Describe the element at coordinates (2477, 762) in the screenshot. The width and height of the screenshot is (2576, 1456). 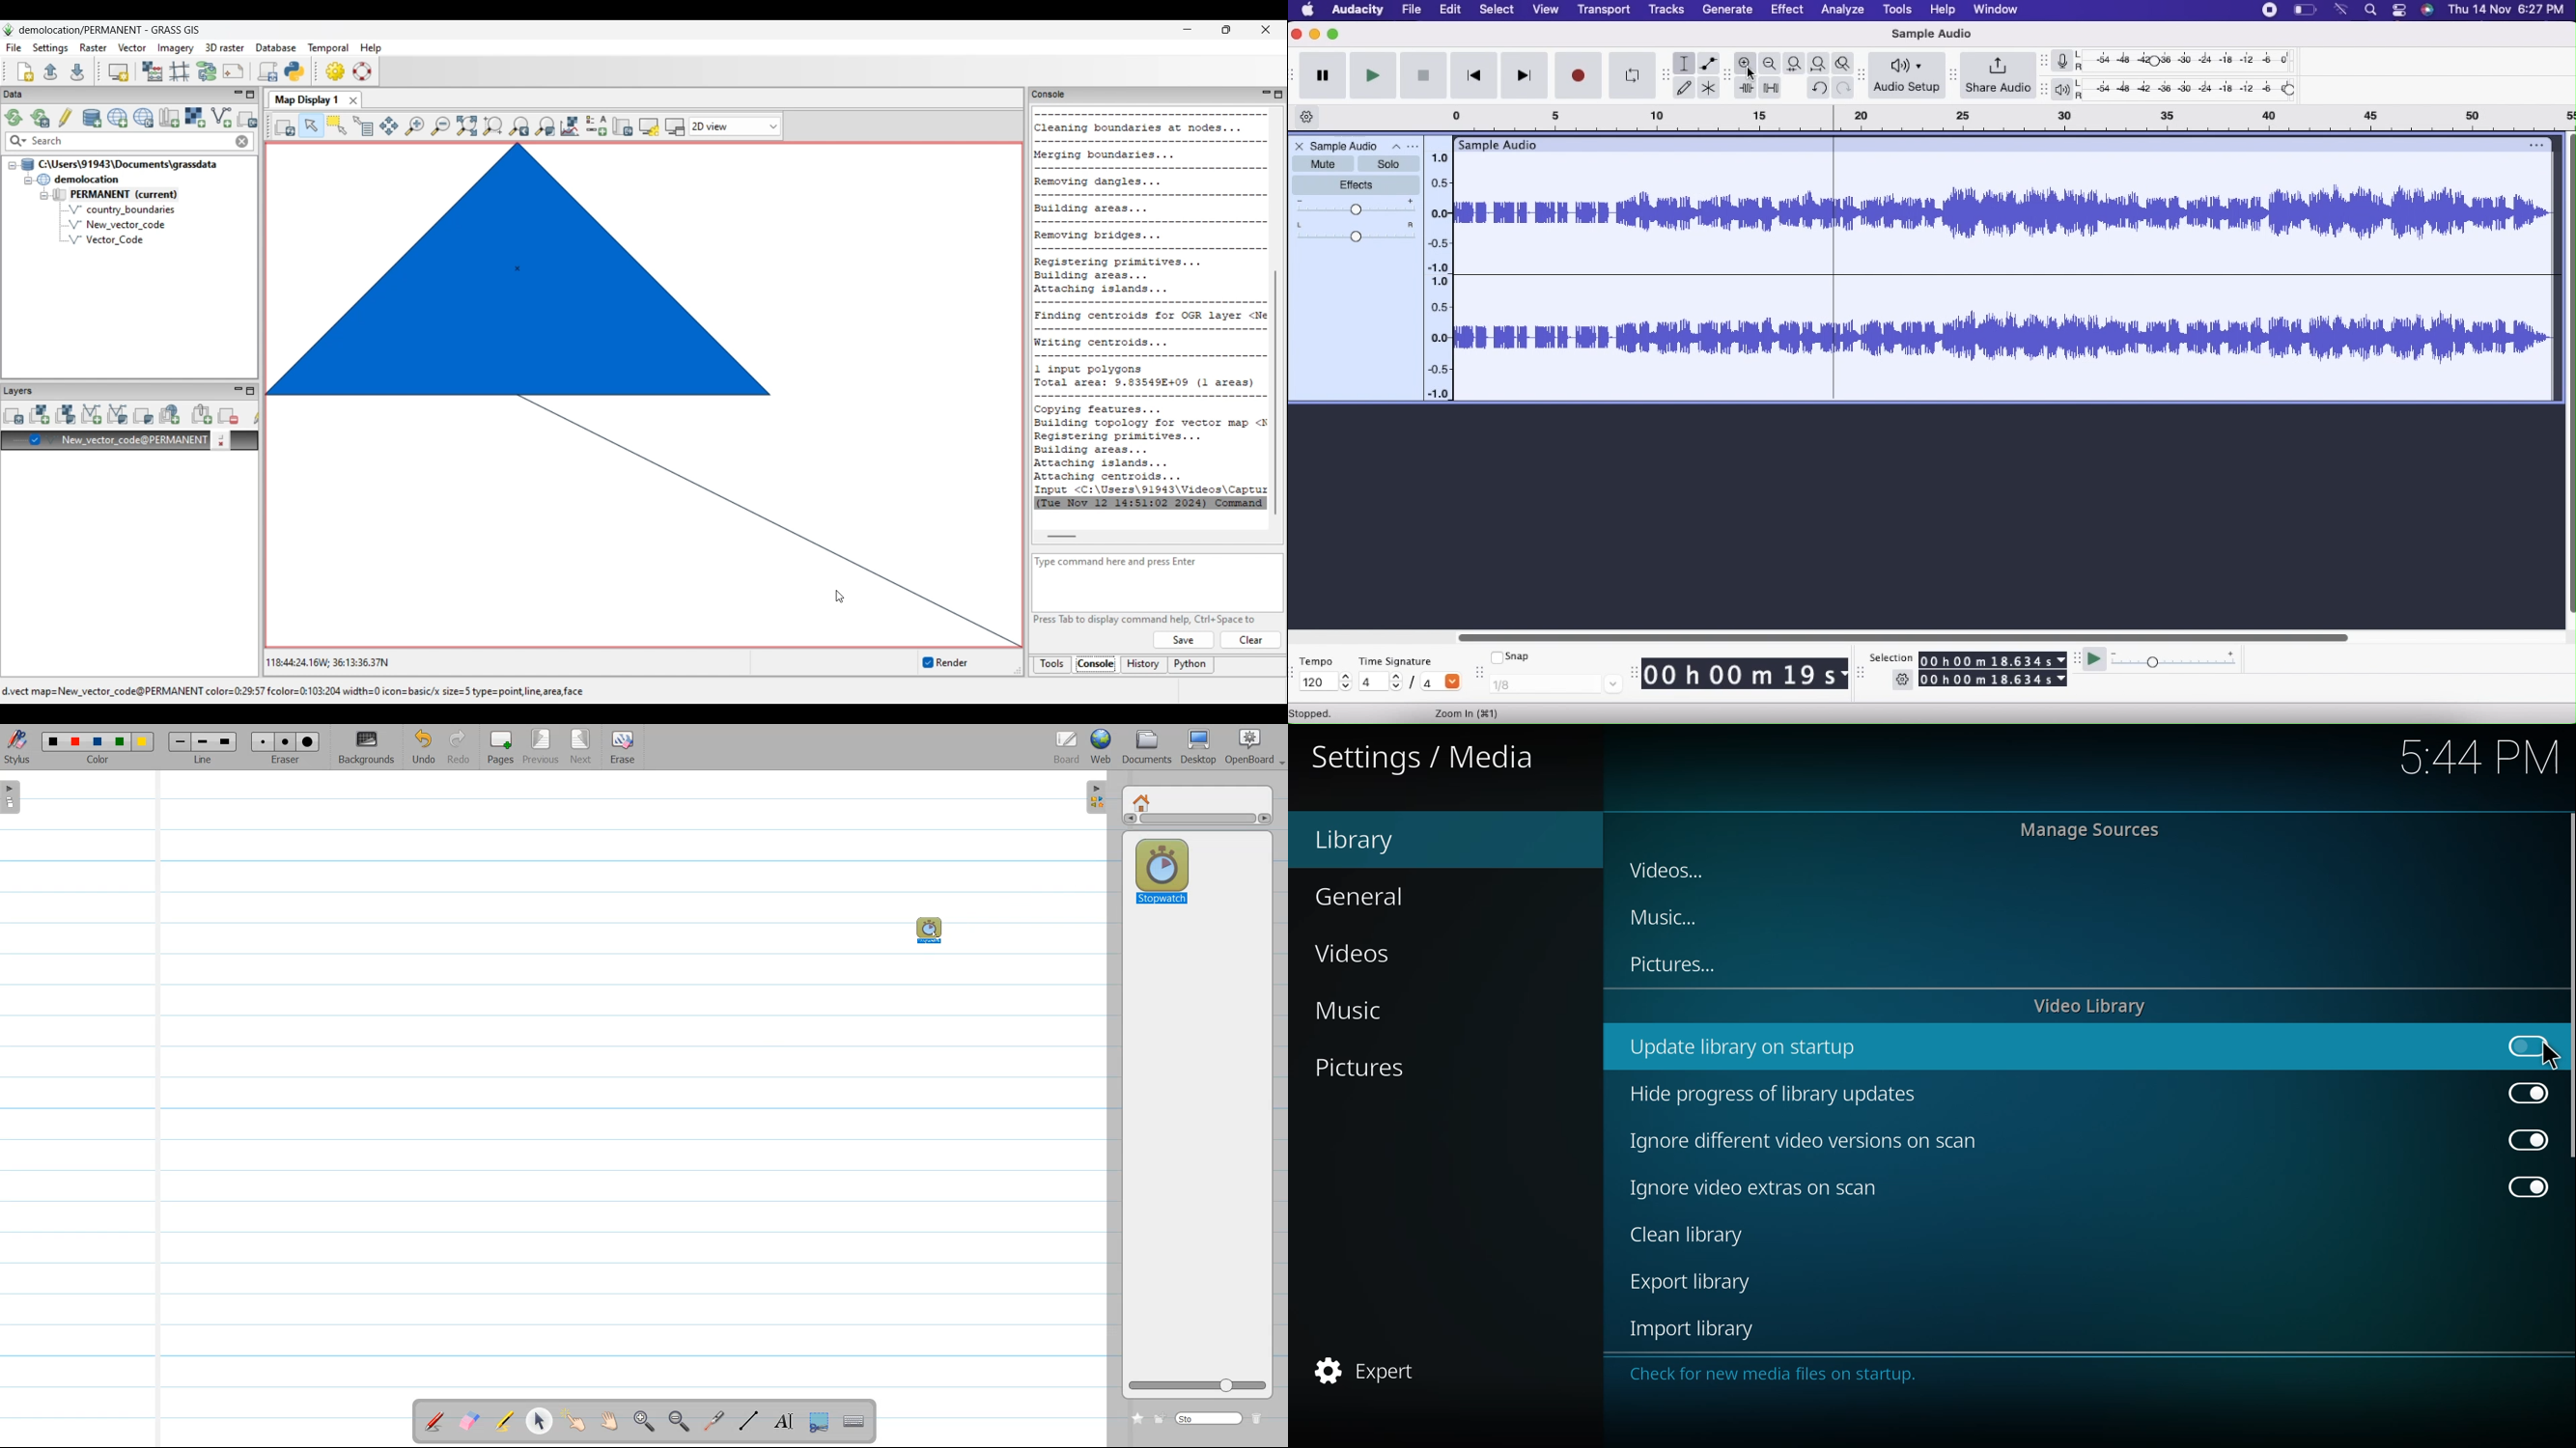
I see `5:44 PNM` at that location.